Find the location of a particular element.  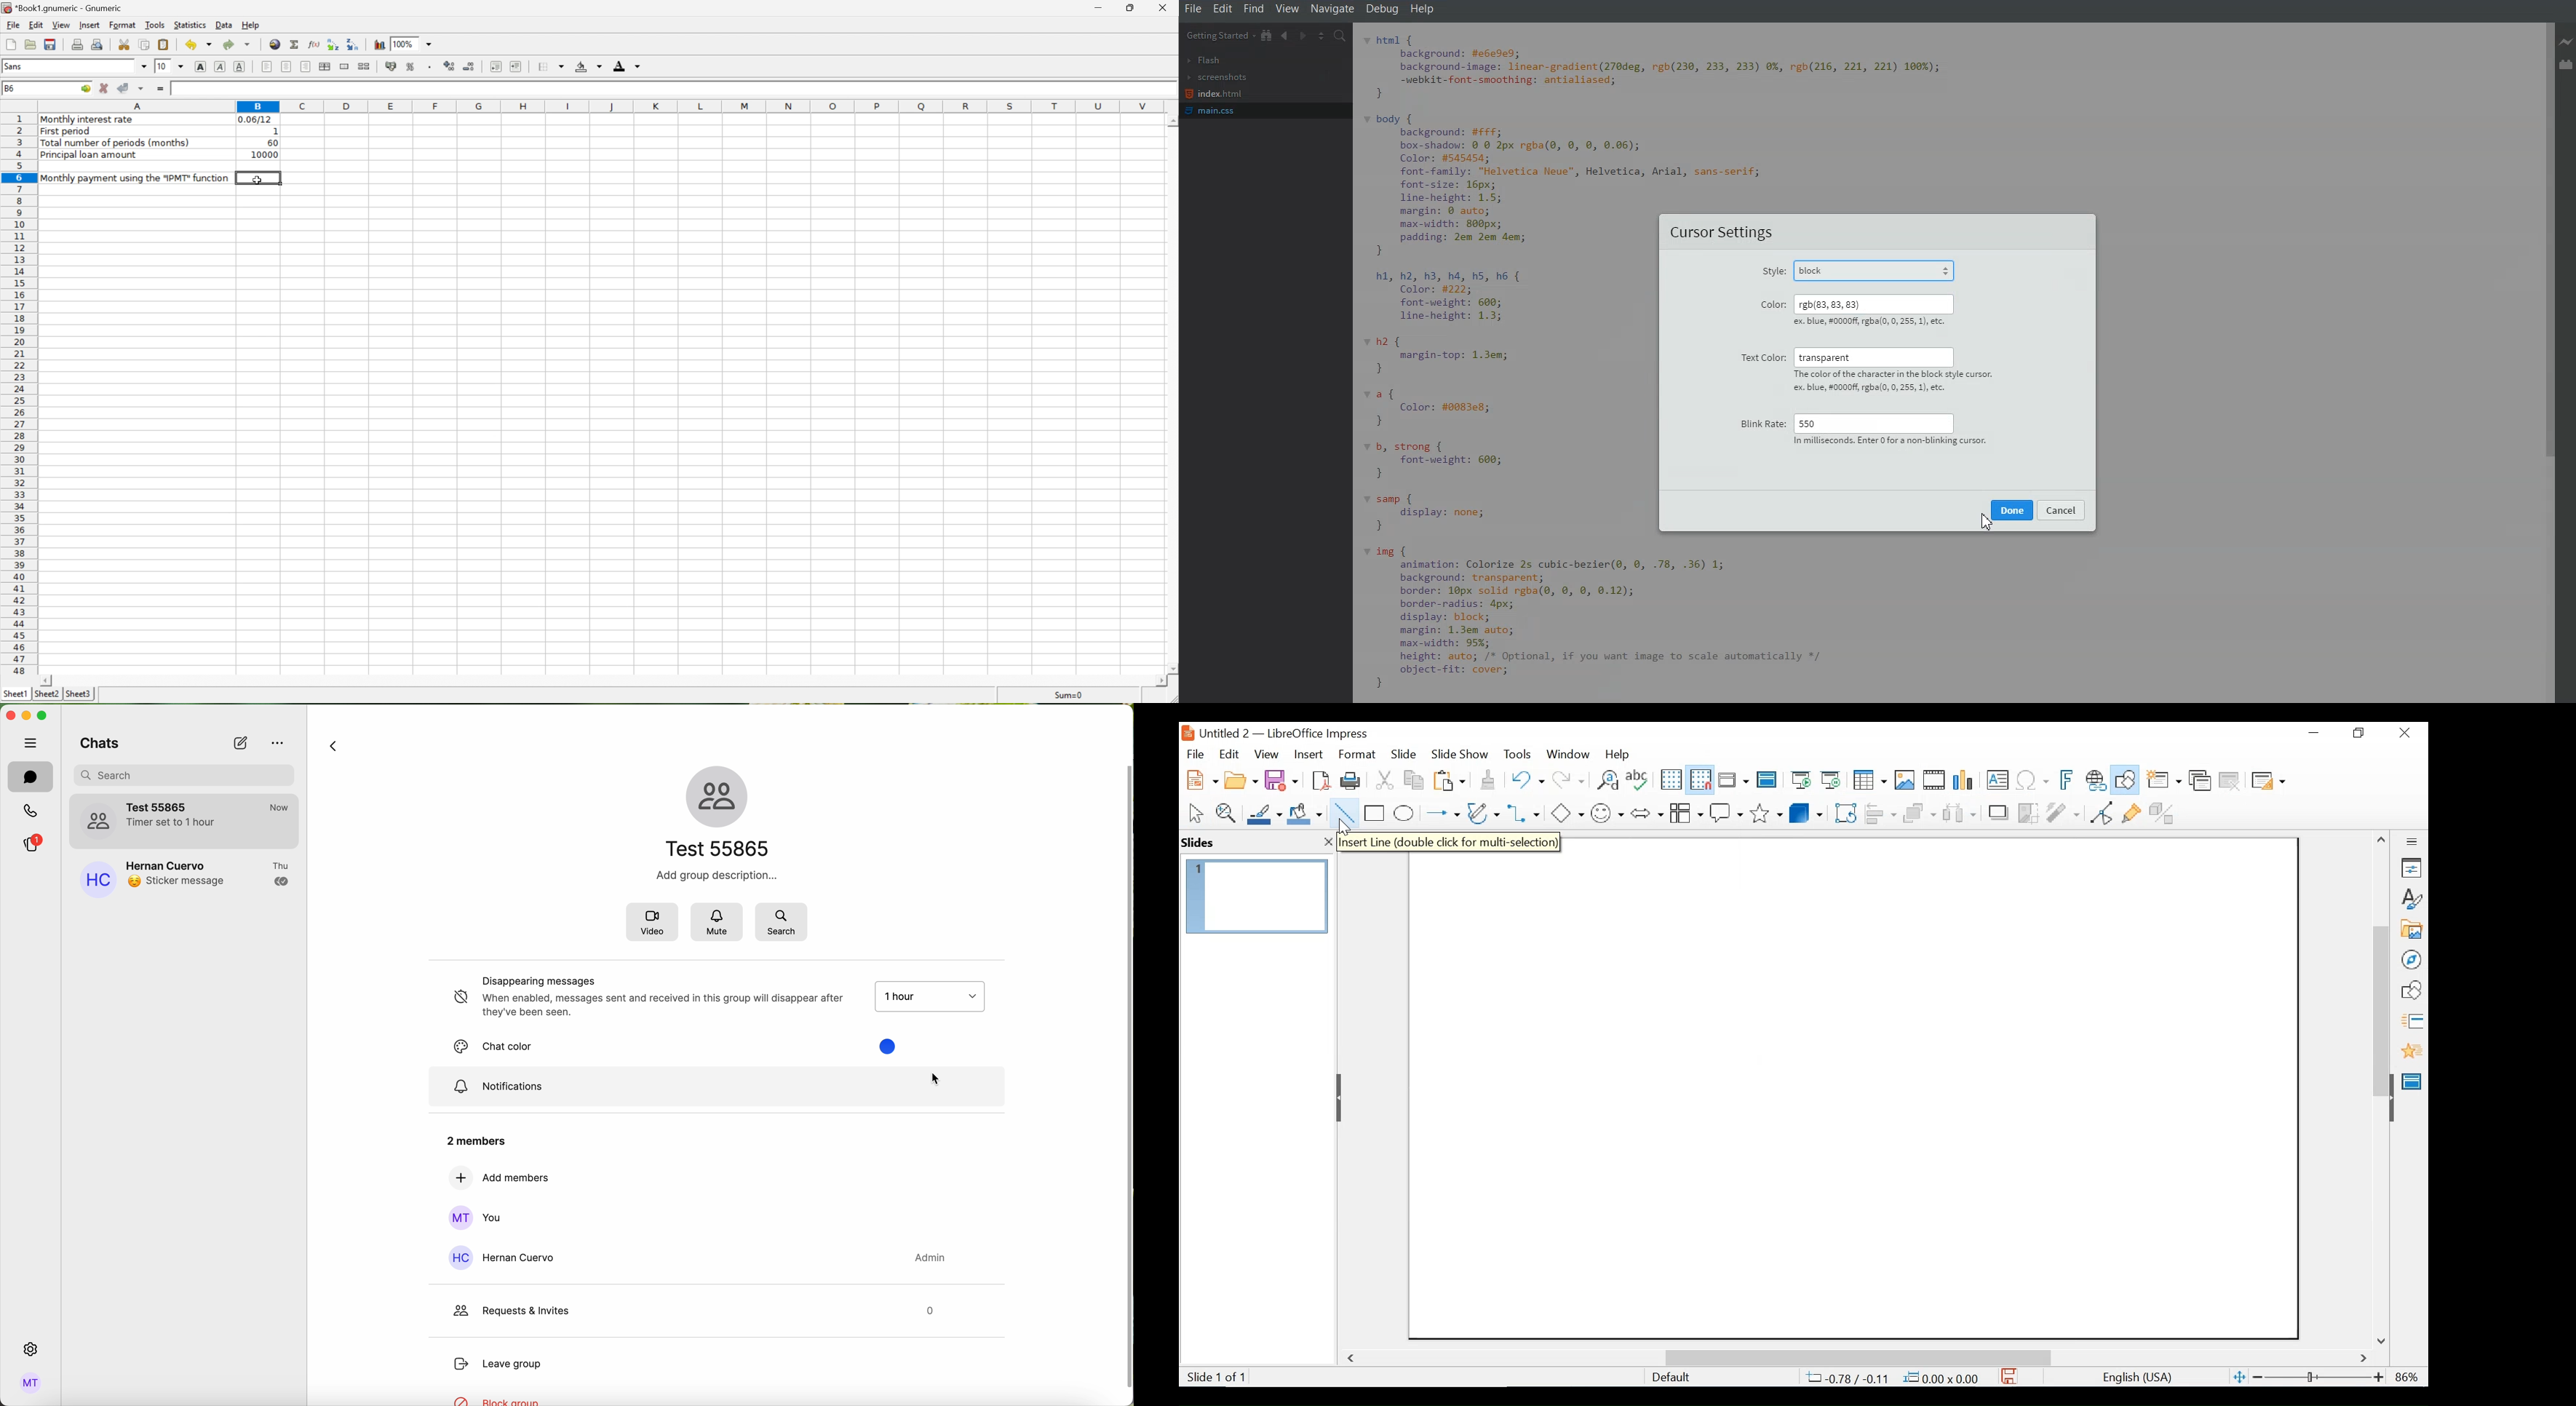

3D Objects is located at coordinates (1806, 812).